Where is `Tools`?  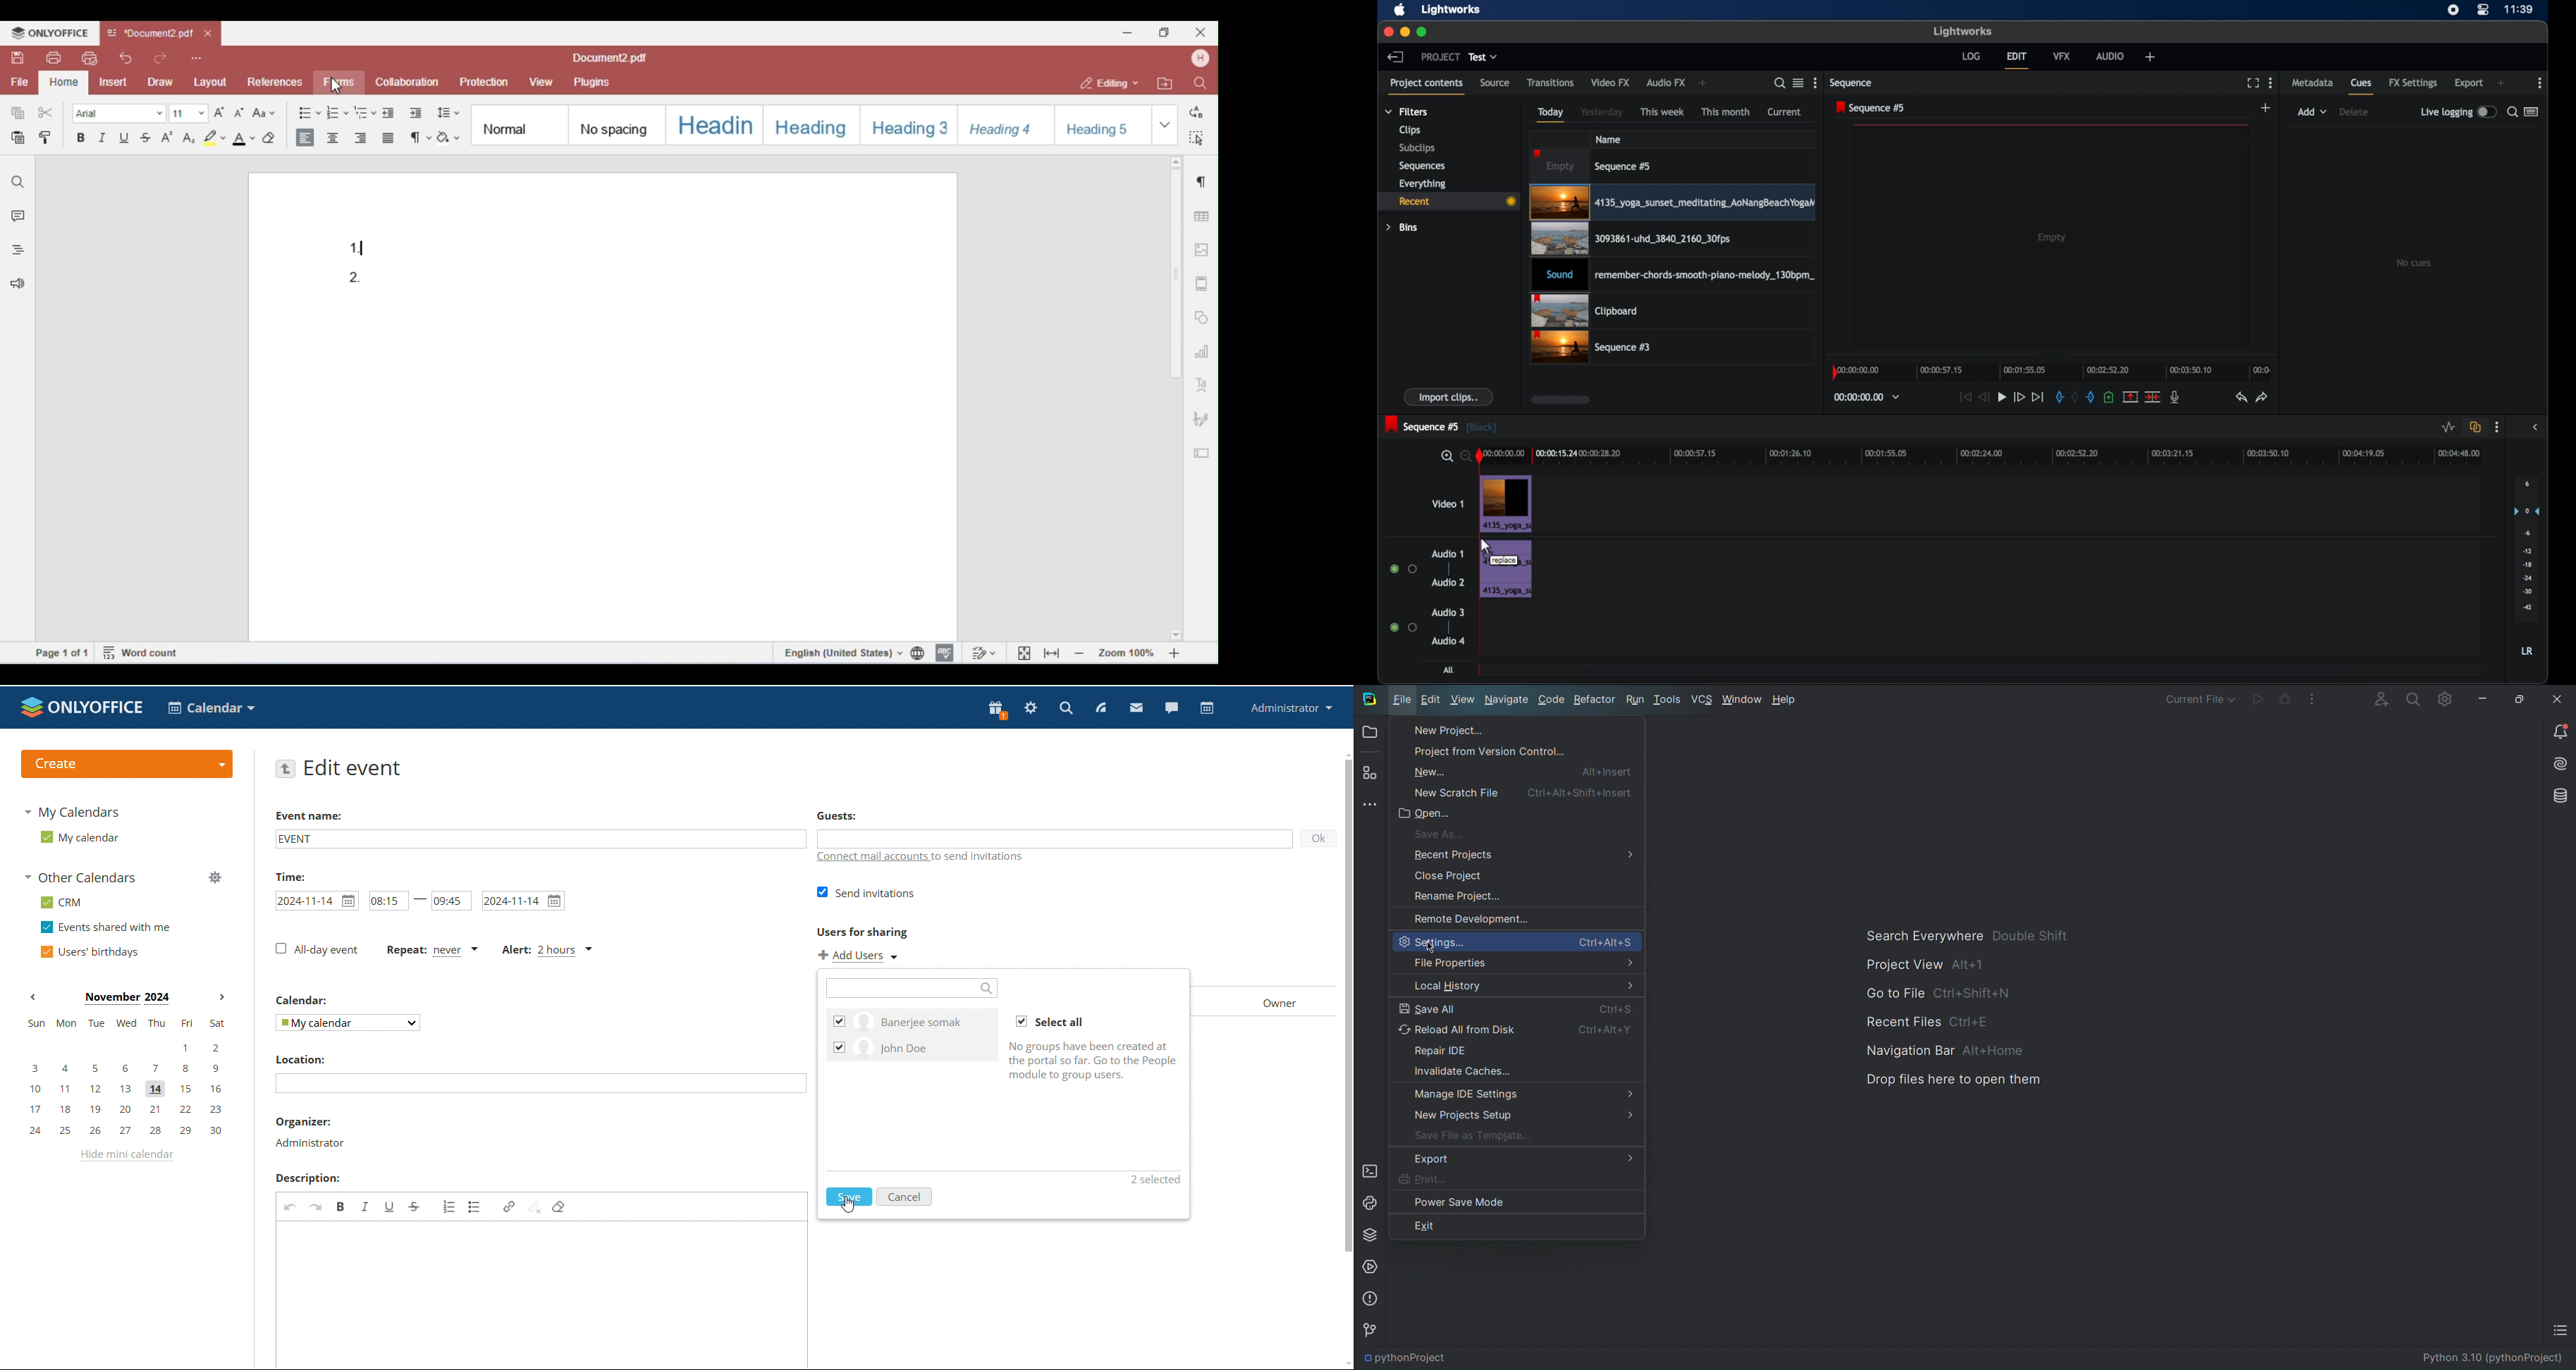
Tools is located at coordinates (1669, 699).